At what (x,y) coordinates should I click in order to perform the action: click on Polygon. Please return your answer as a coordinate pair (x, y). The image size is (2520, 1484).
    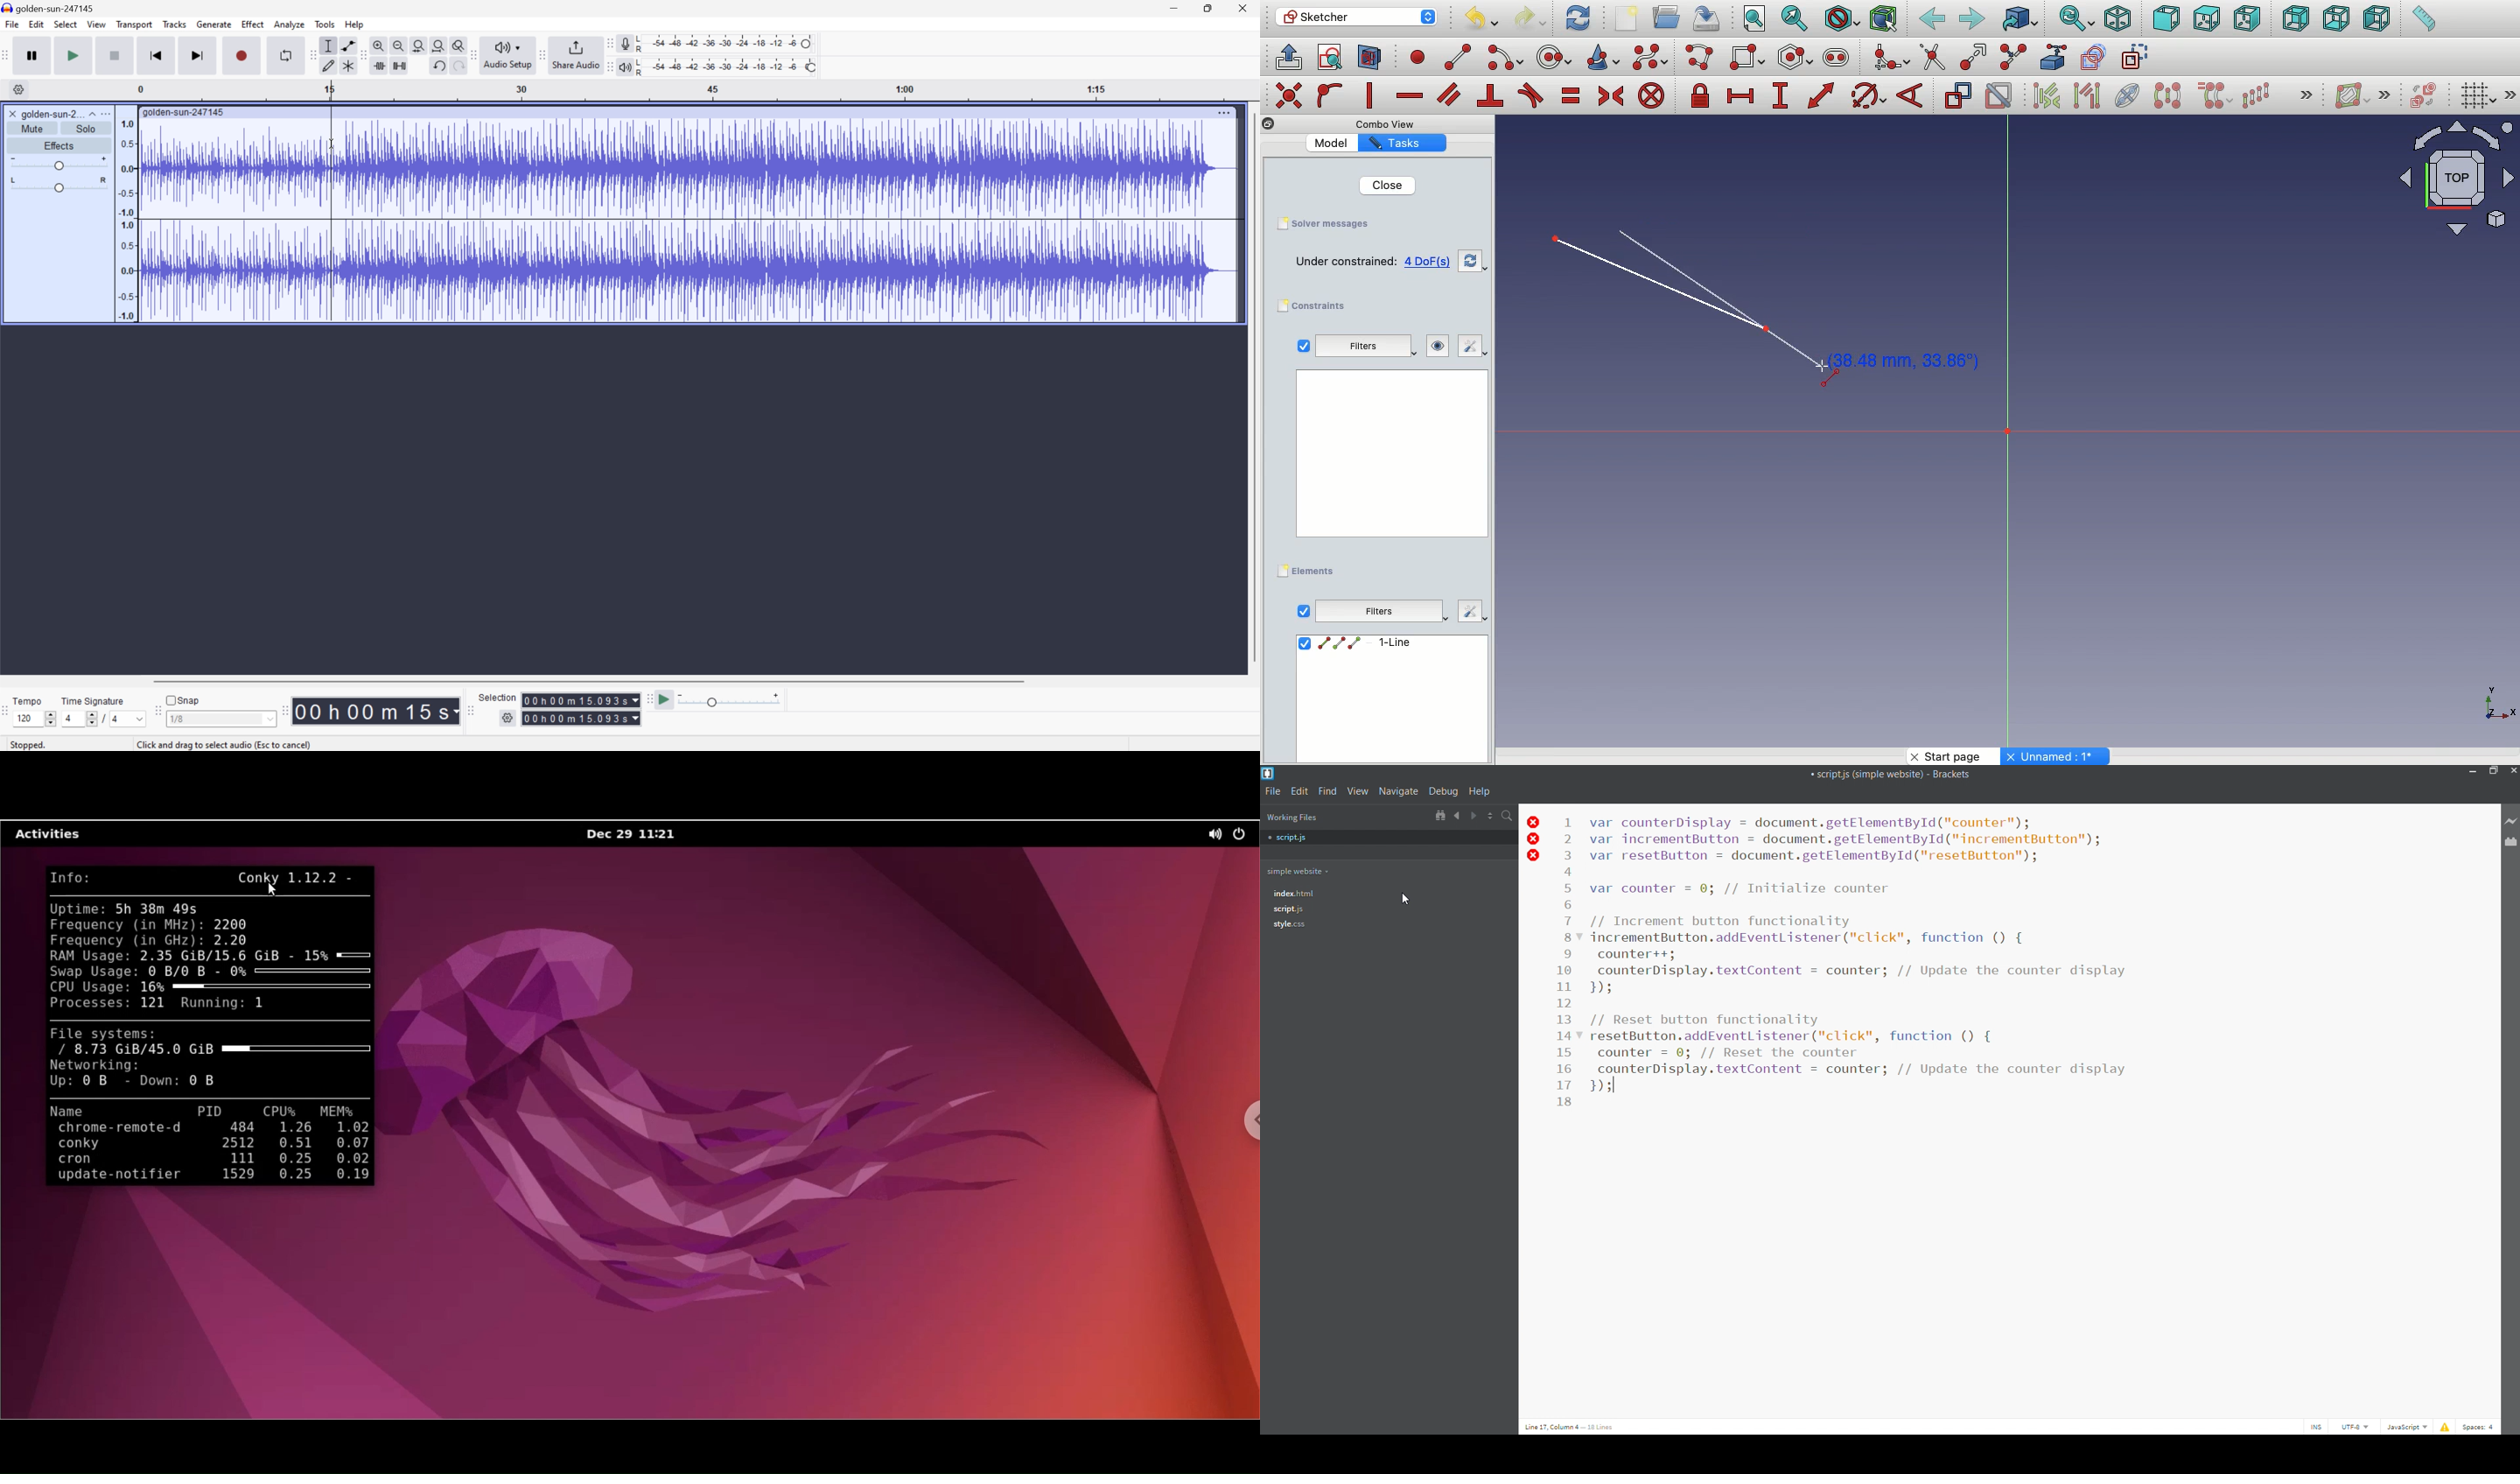
    Looking at the image, I should click on (1796, 58).